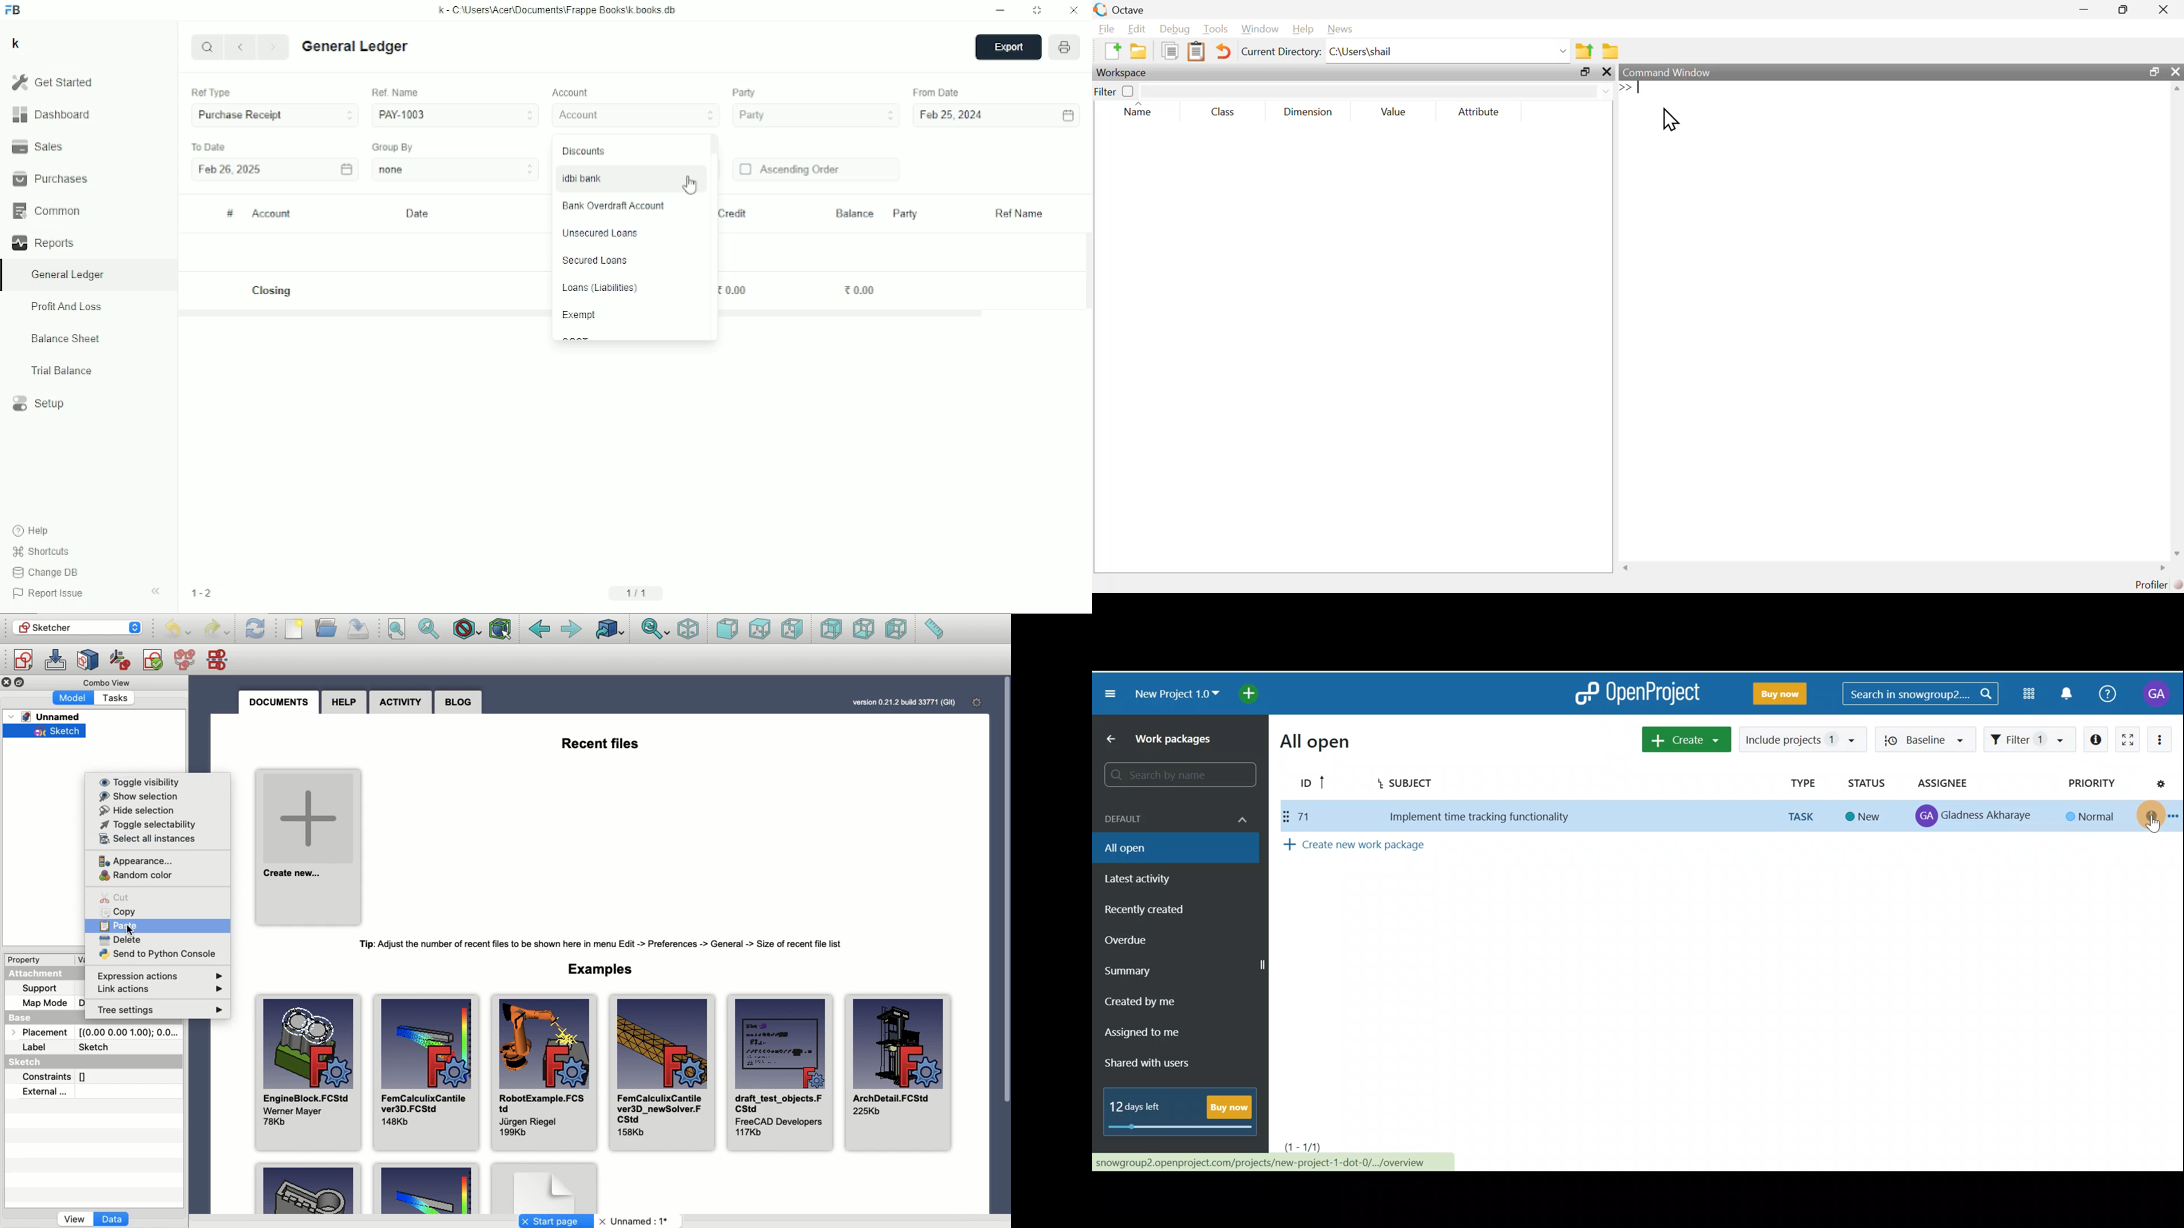 The width and height of the screenshot is (2184, 1232). What do you see at coordinates (790, 170) in the screenshot?
I see `Ascending order` at bounding box center [790, 170].